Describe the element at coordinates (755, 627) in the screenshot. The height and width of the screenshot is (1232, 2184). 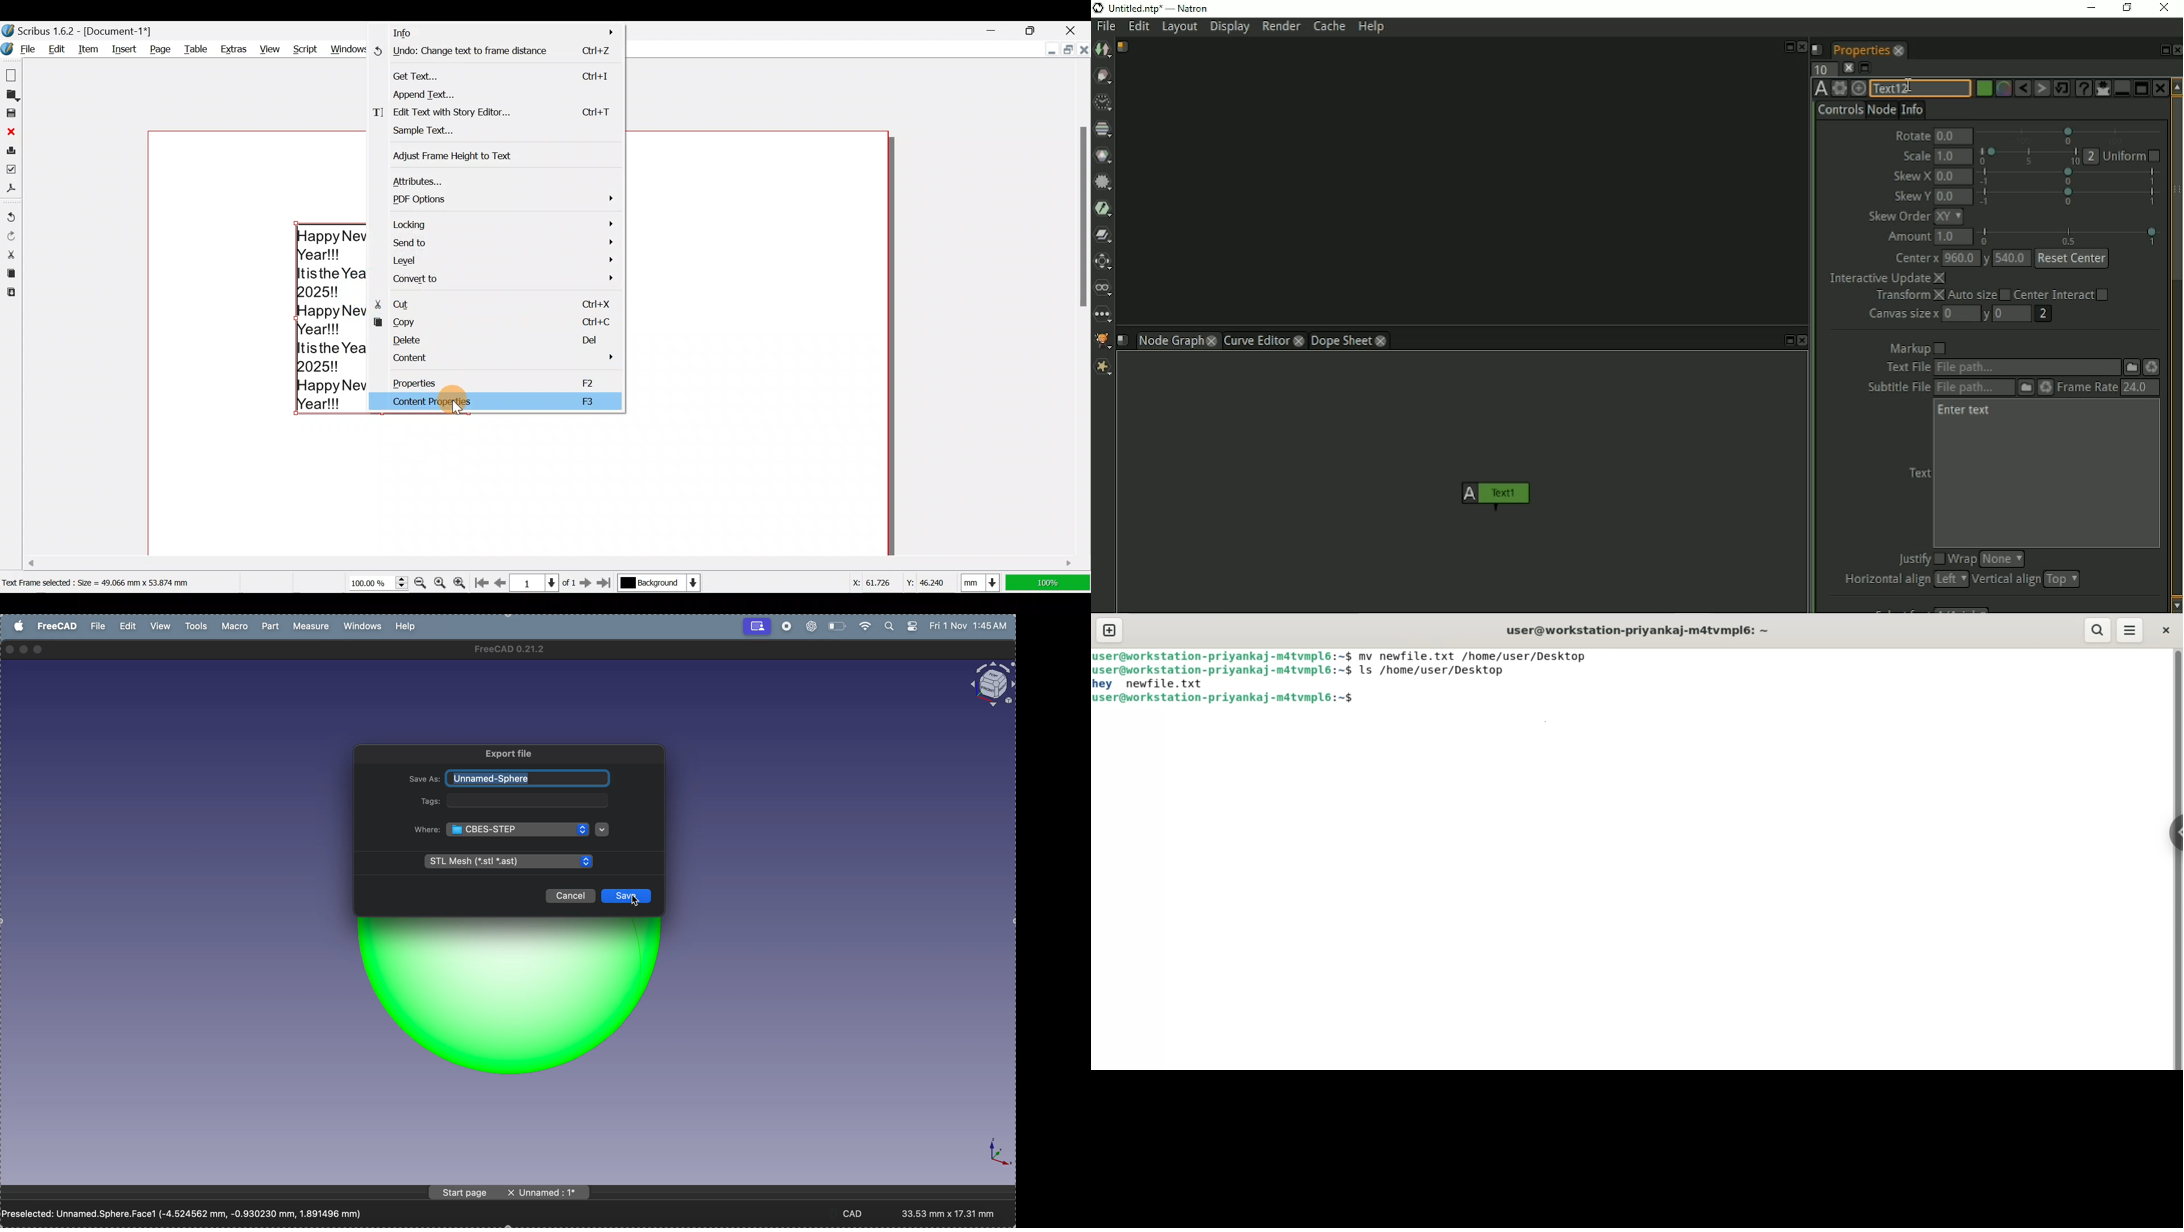
I see `account` at that location.